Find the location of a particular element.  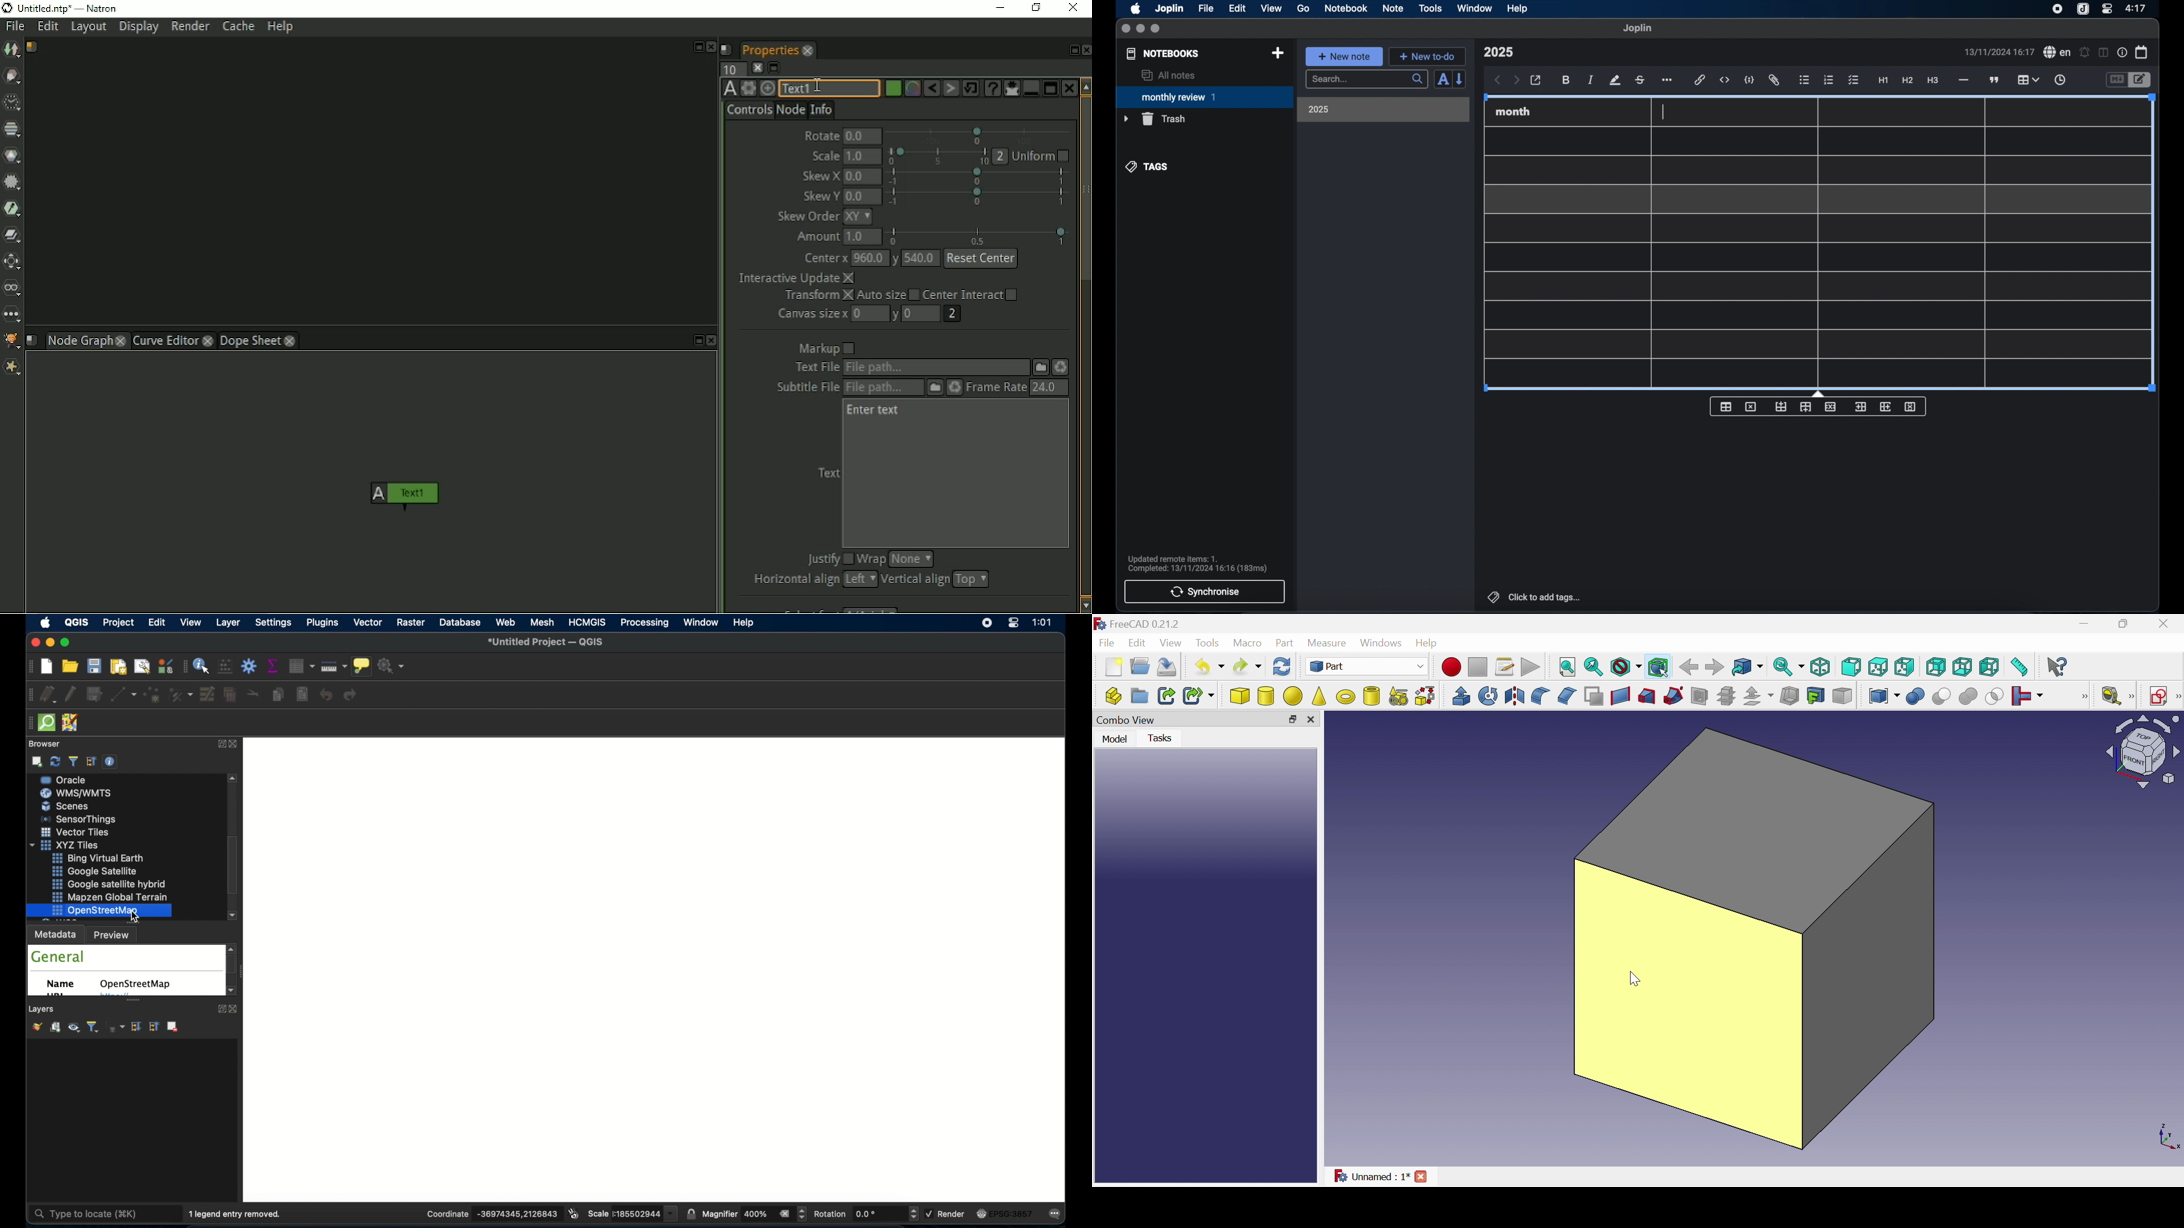

click to add tags is located at coordinates (1535, 597).